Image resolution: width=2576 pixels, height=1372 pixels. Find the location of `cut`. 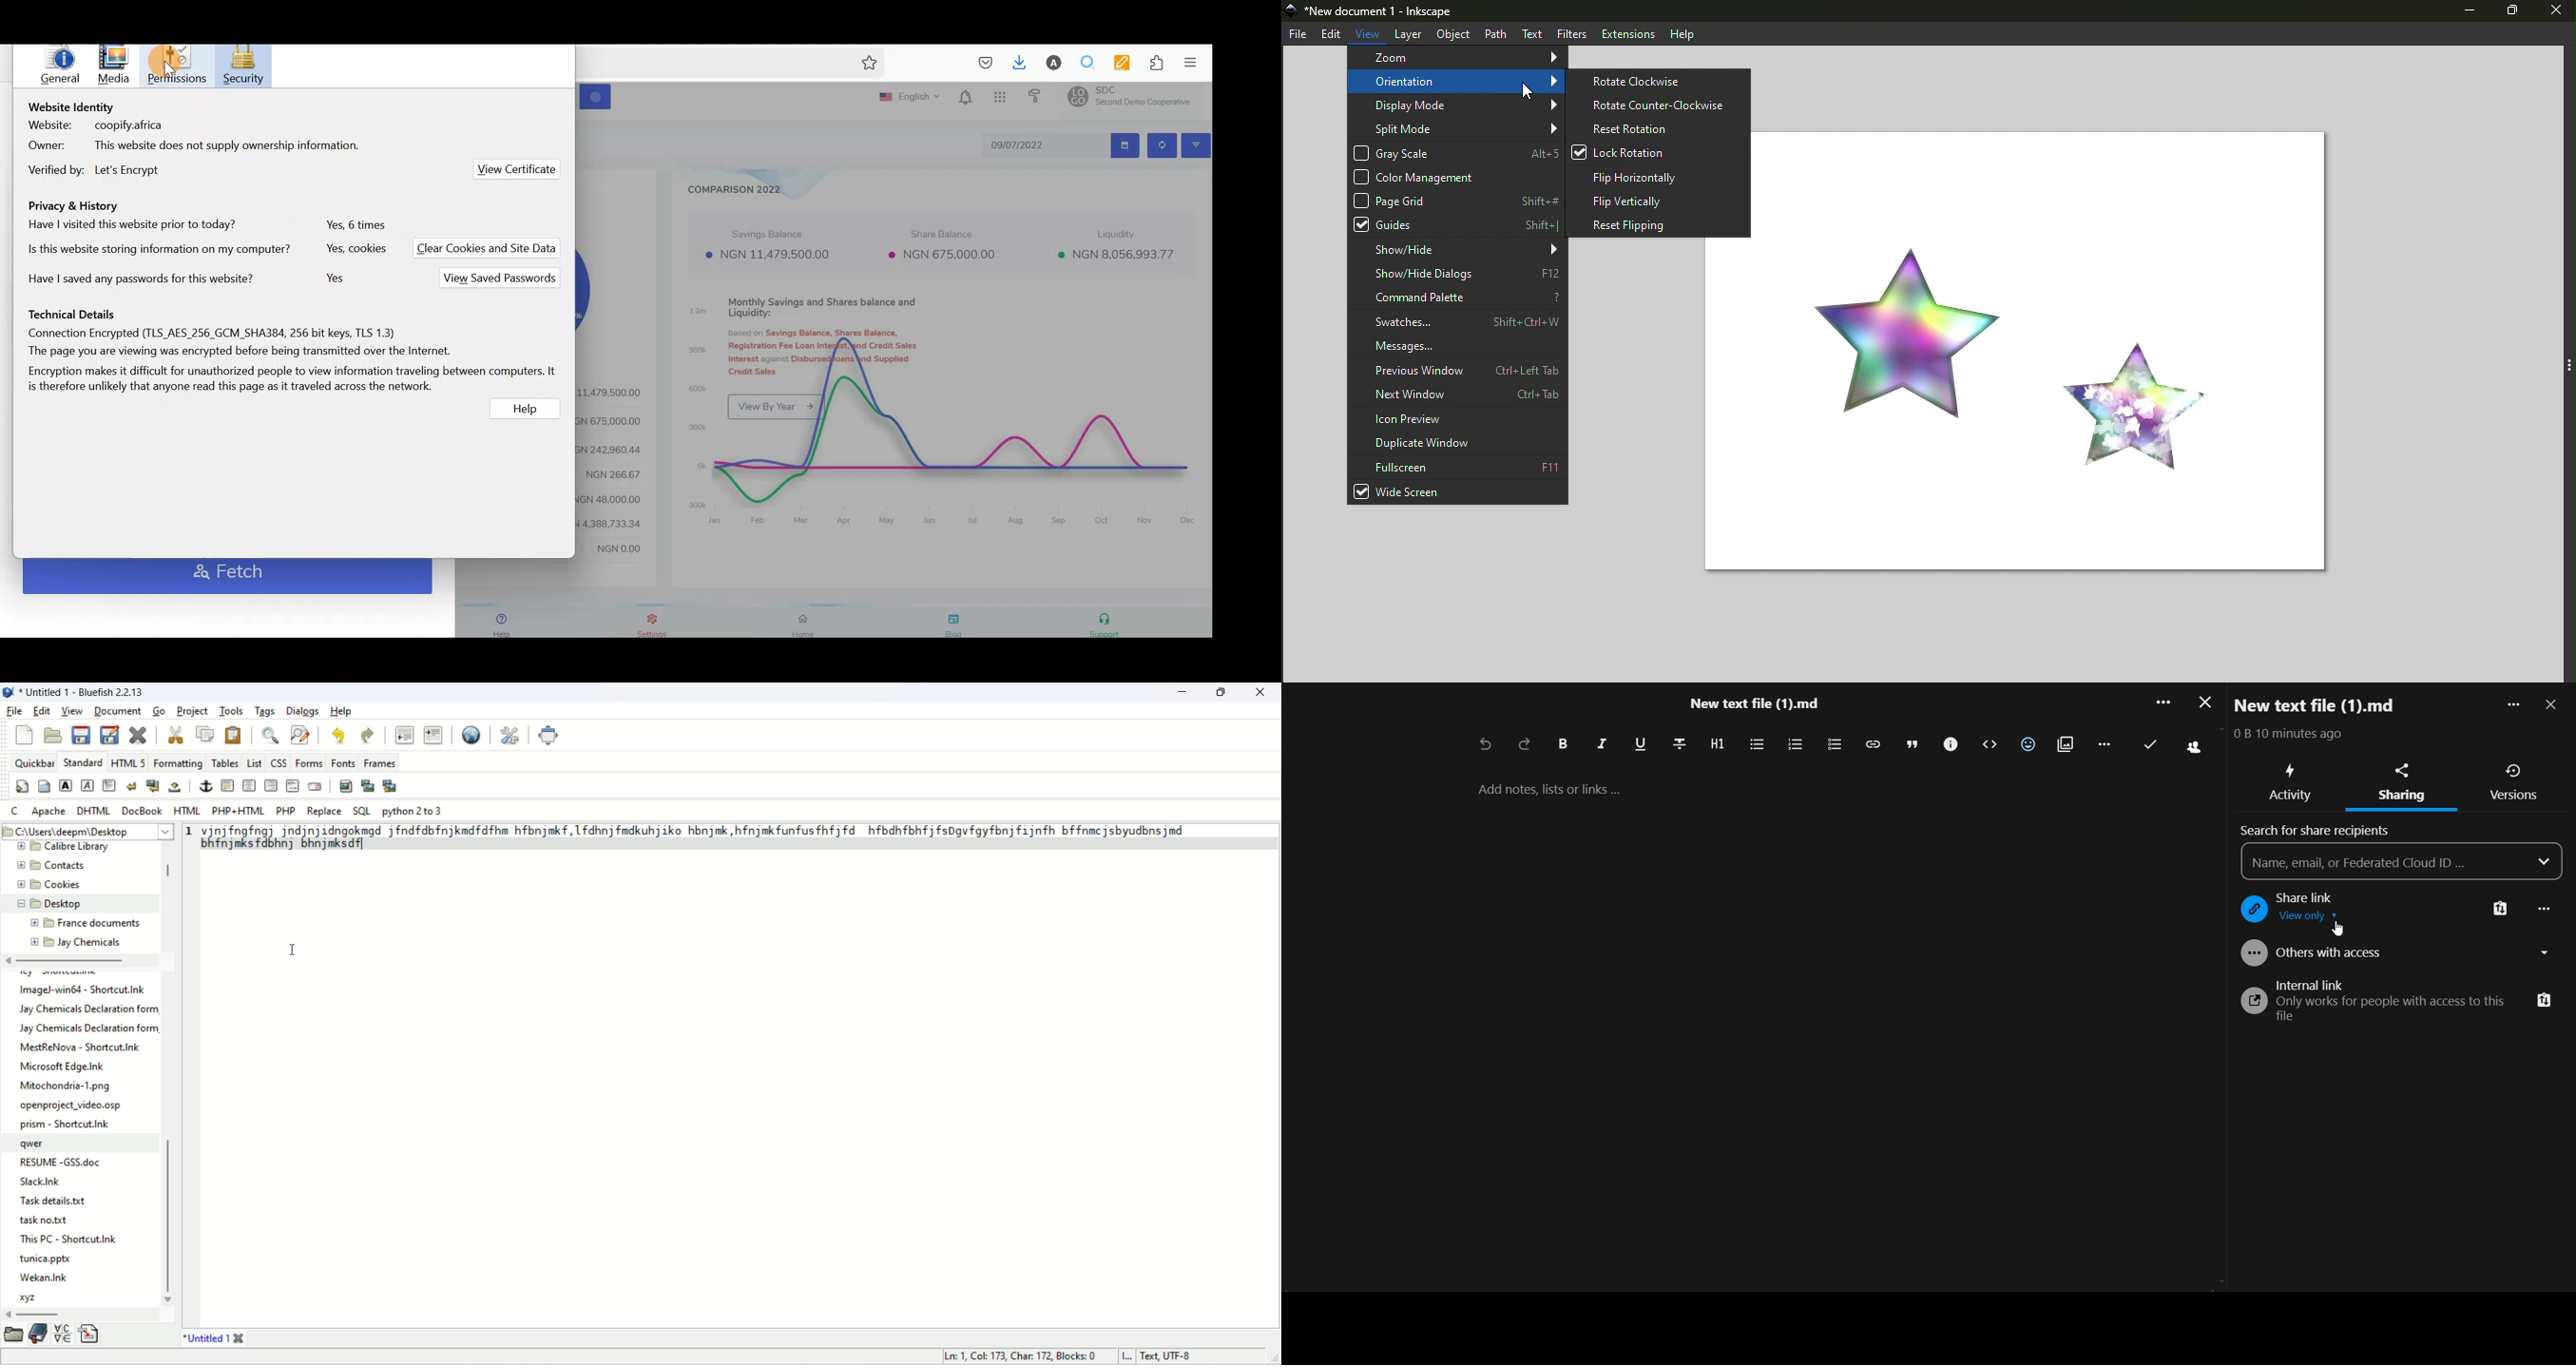

cut is located at coordinates (174, 734).